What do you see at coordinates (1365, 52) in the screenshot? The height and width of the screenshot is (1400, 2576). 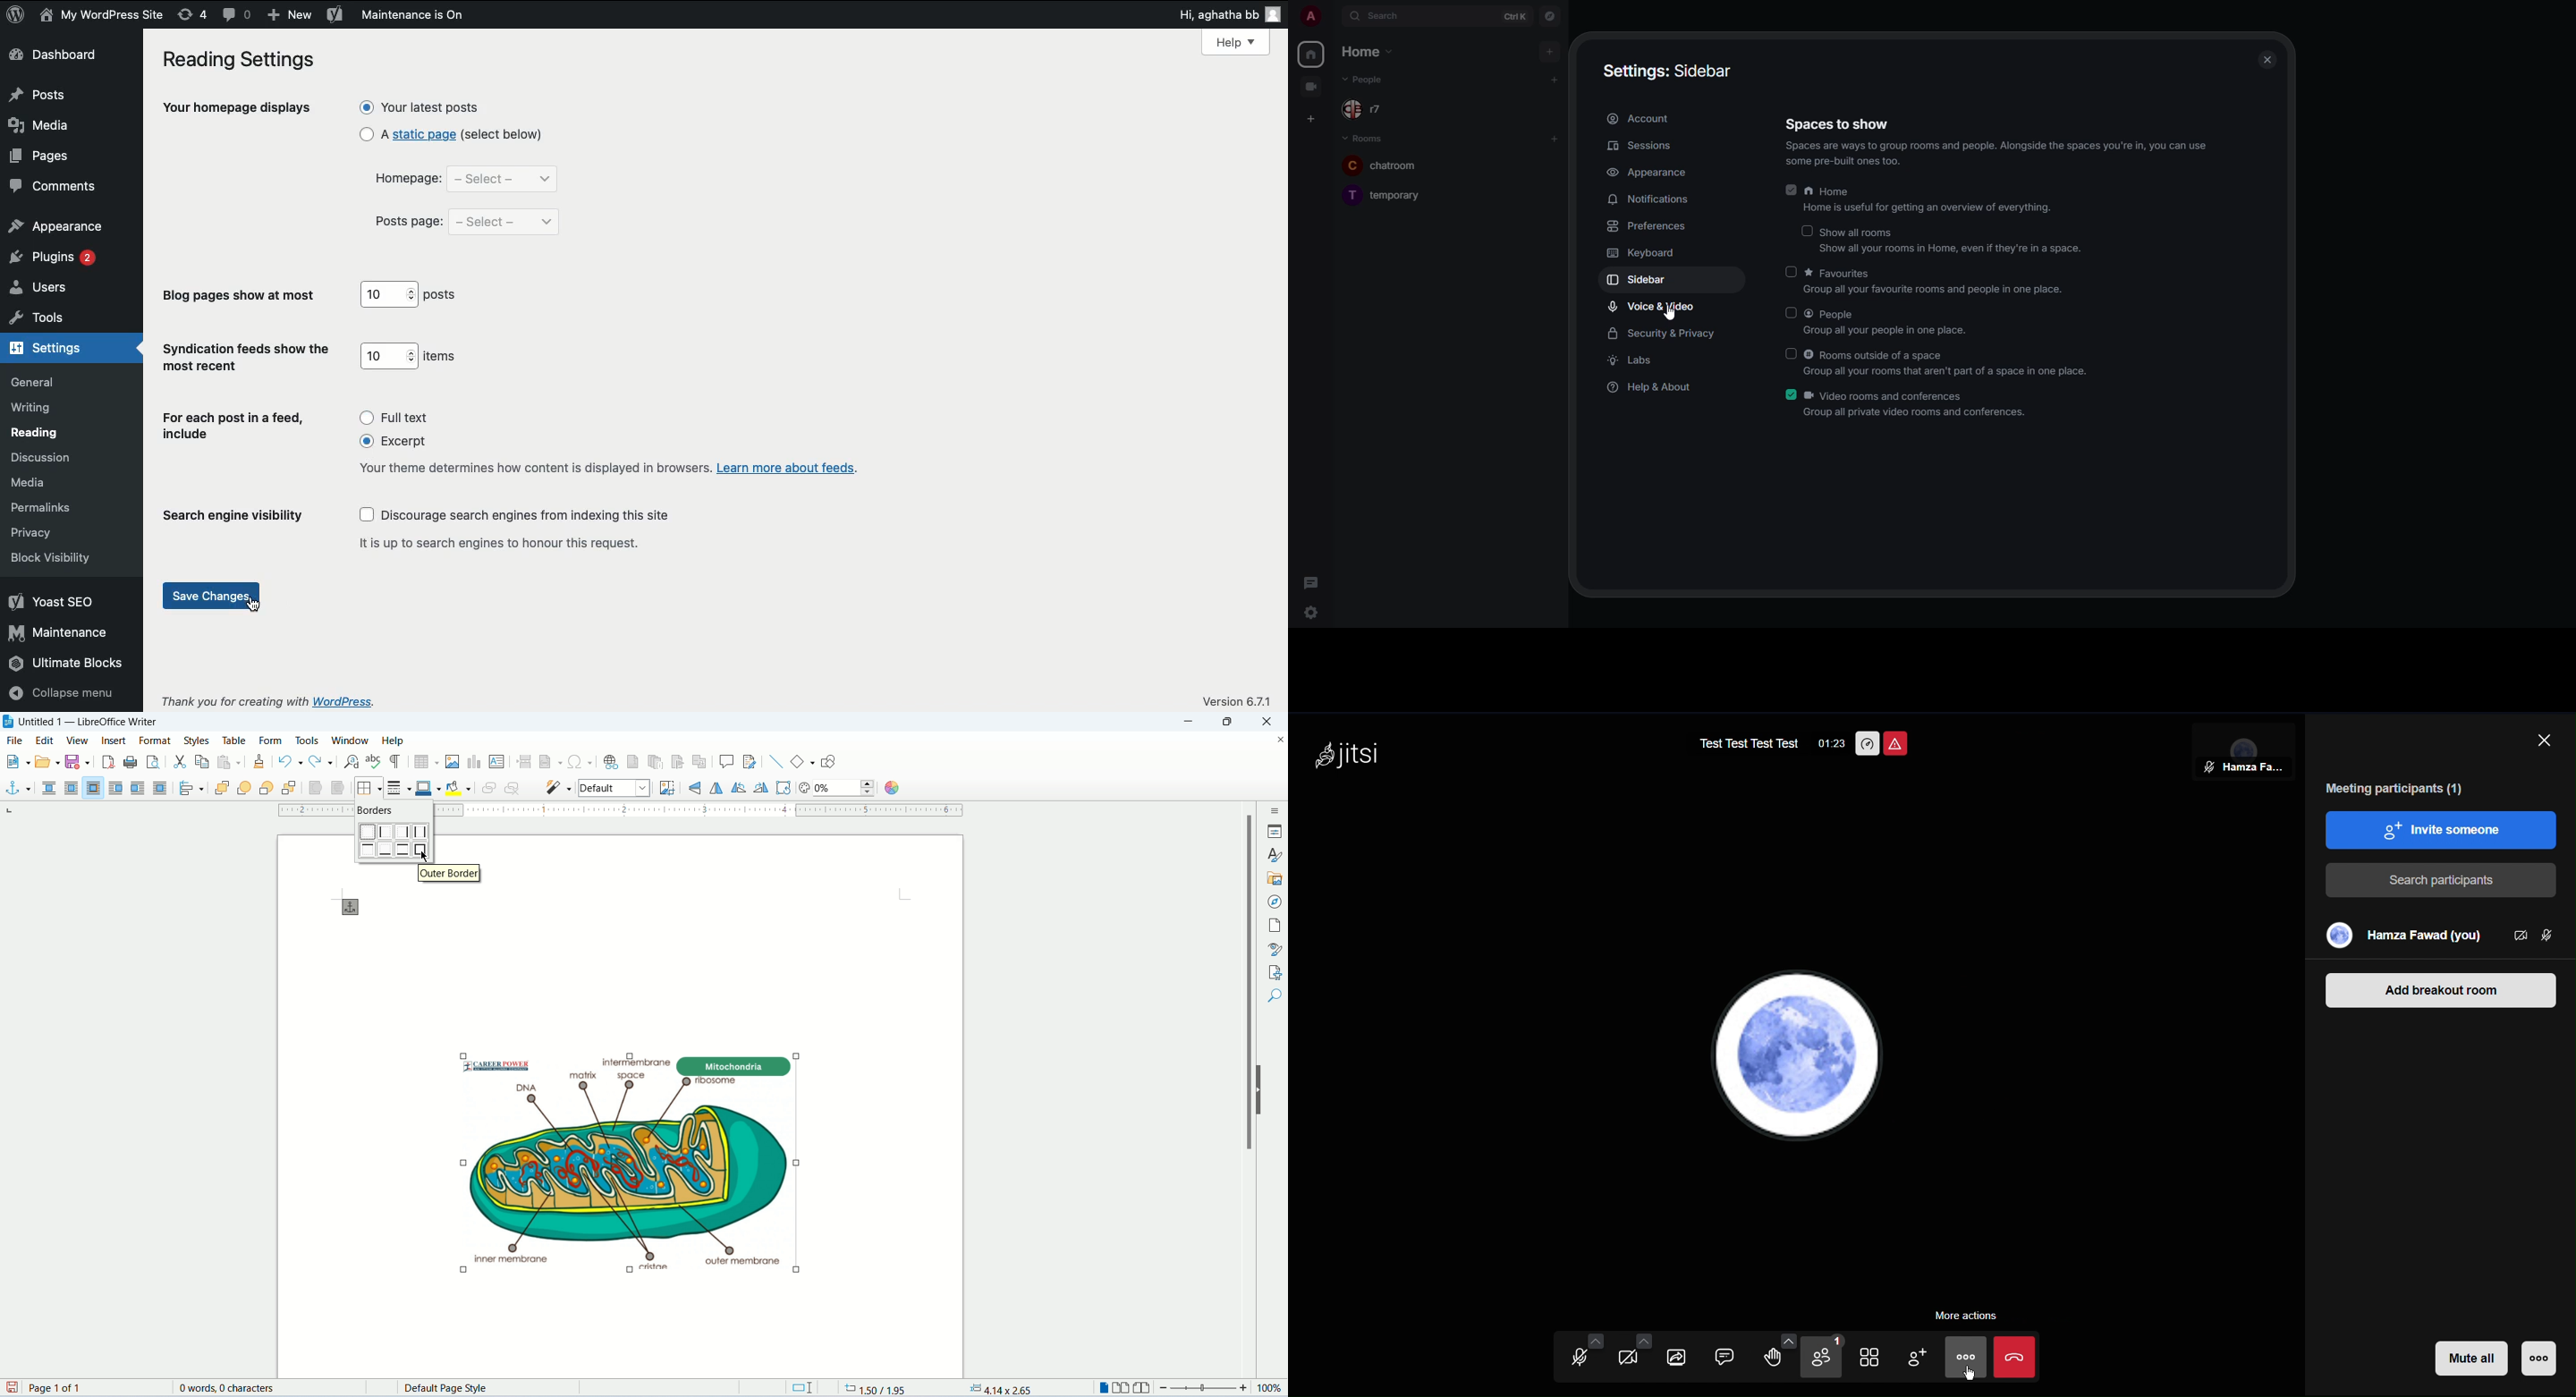 I see `home` at bounding box center [1365, 52].